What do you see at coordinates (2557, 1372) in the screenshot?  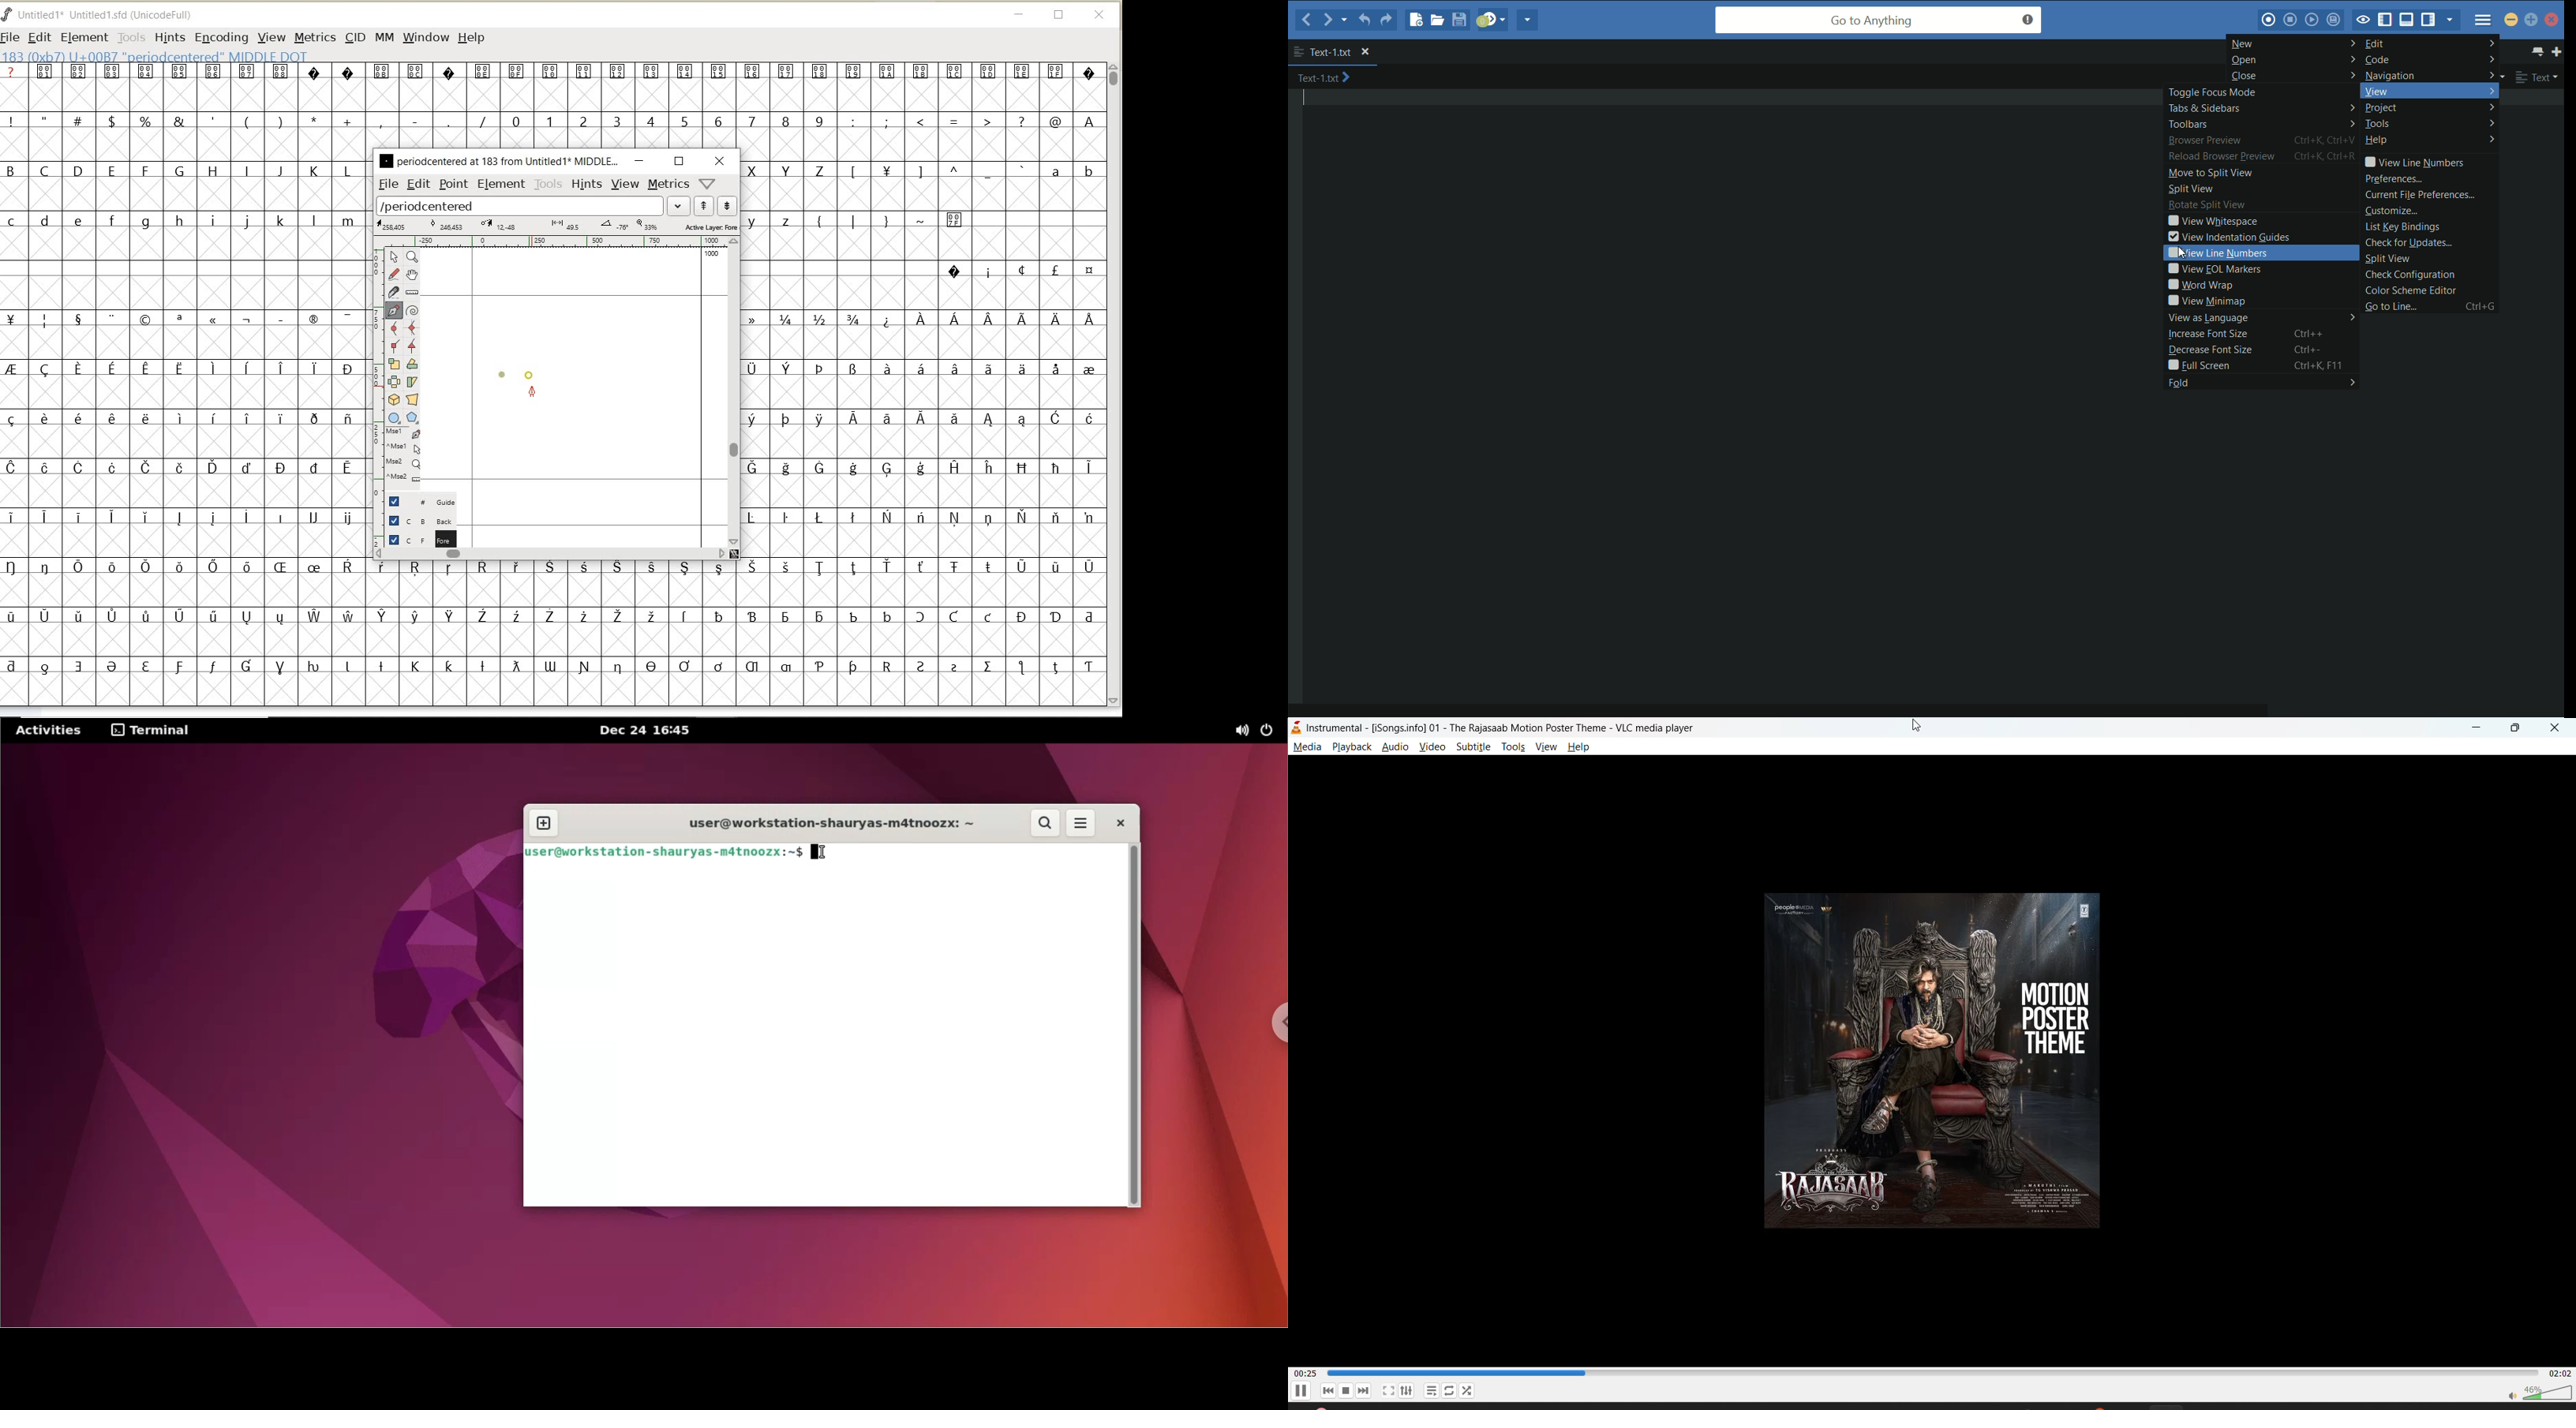 I see `total track time` at bounding box center [2557, 1372].